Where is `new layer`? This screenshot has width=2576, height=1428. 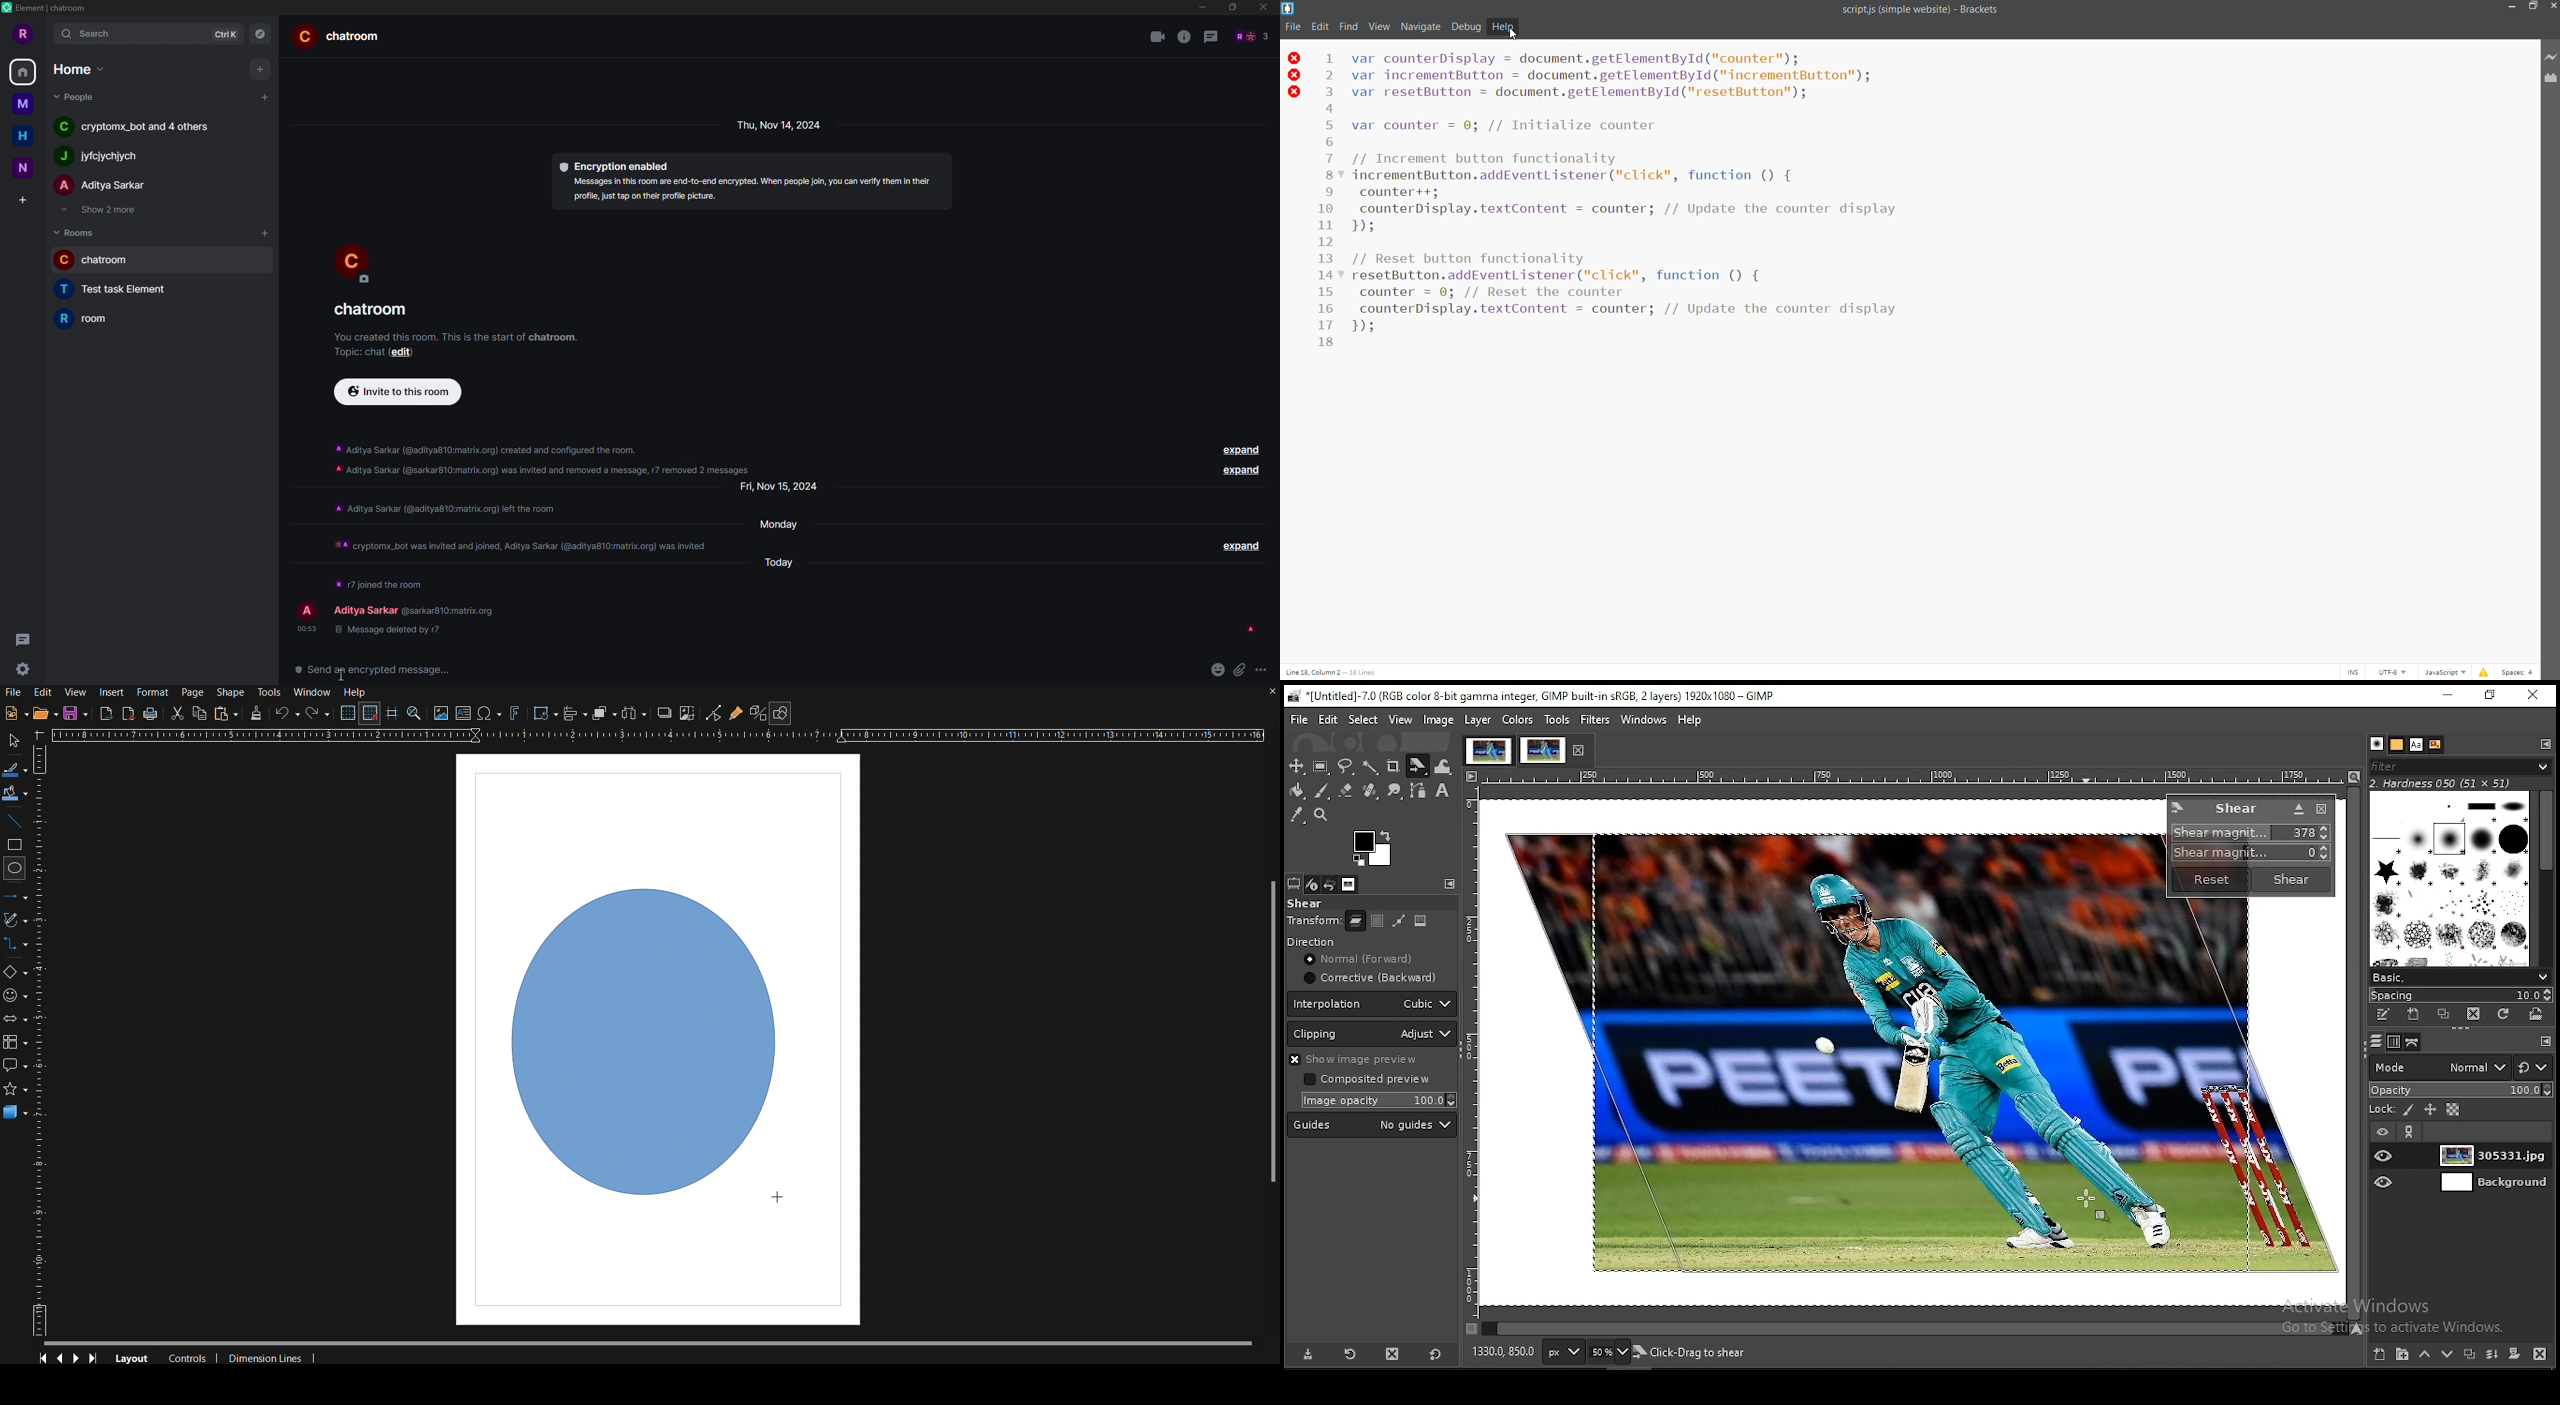
new layer is located at coordinates (2379, 1355).